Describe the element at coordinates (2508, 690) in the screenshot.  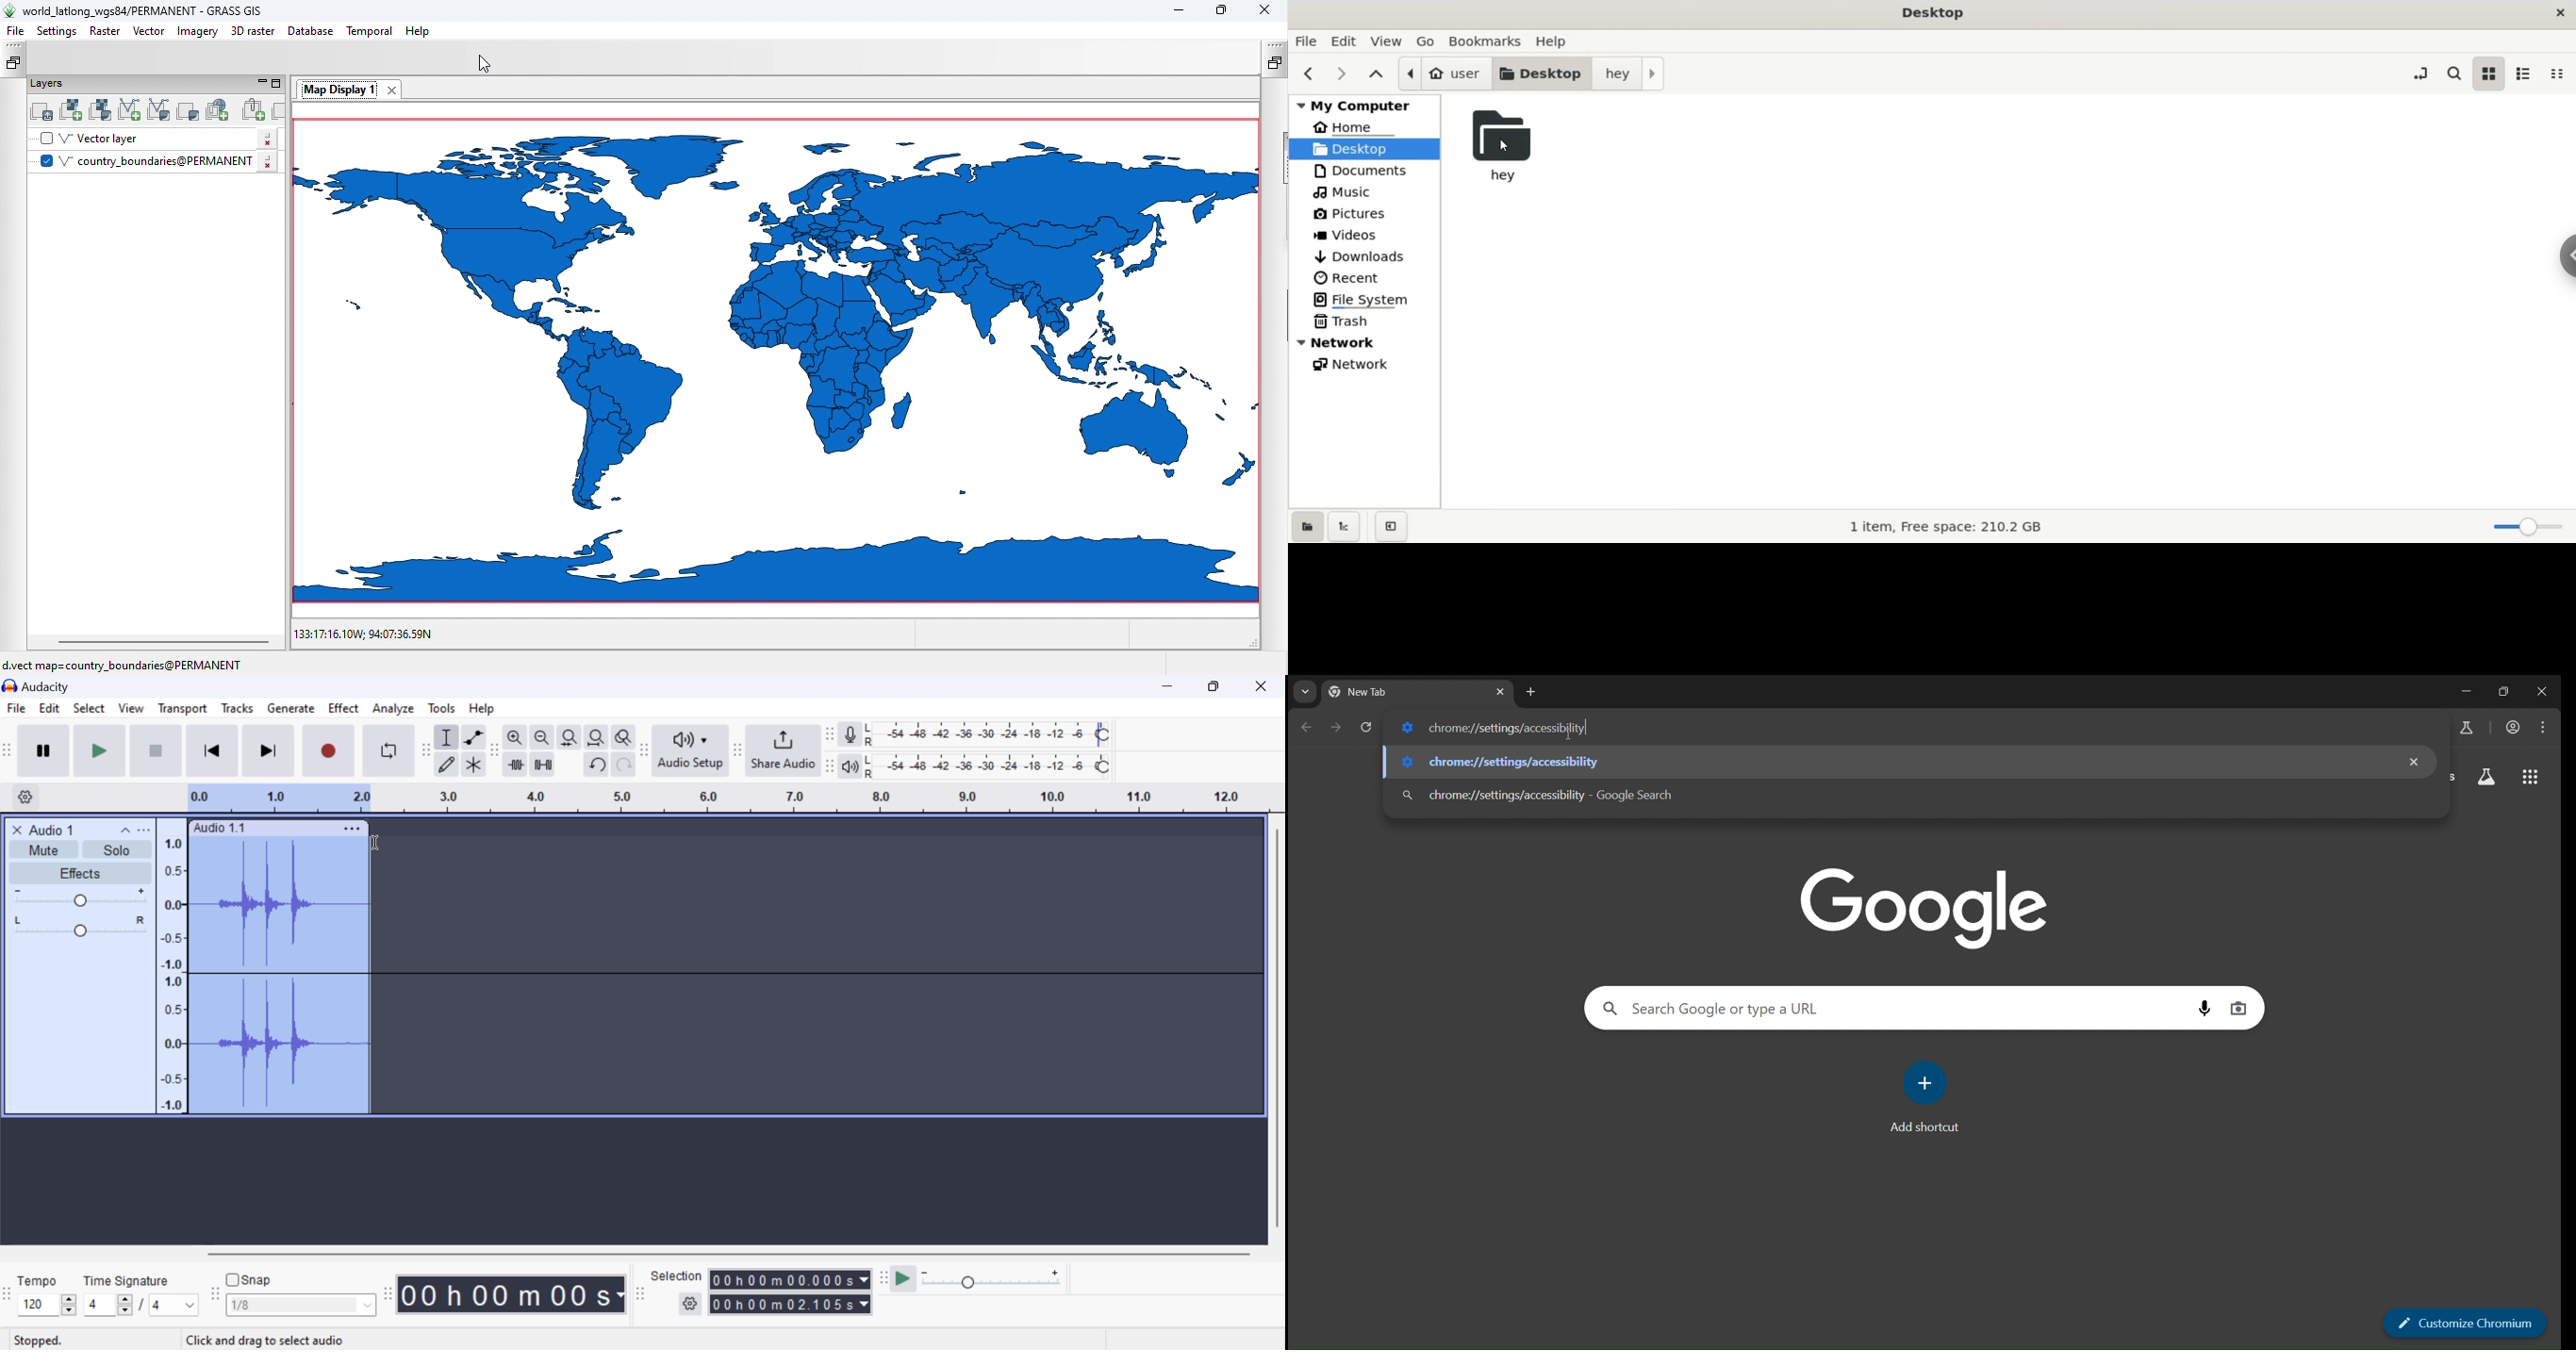
I see `restore down` at that location.